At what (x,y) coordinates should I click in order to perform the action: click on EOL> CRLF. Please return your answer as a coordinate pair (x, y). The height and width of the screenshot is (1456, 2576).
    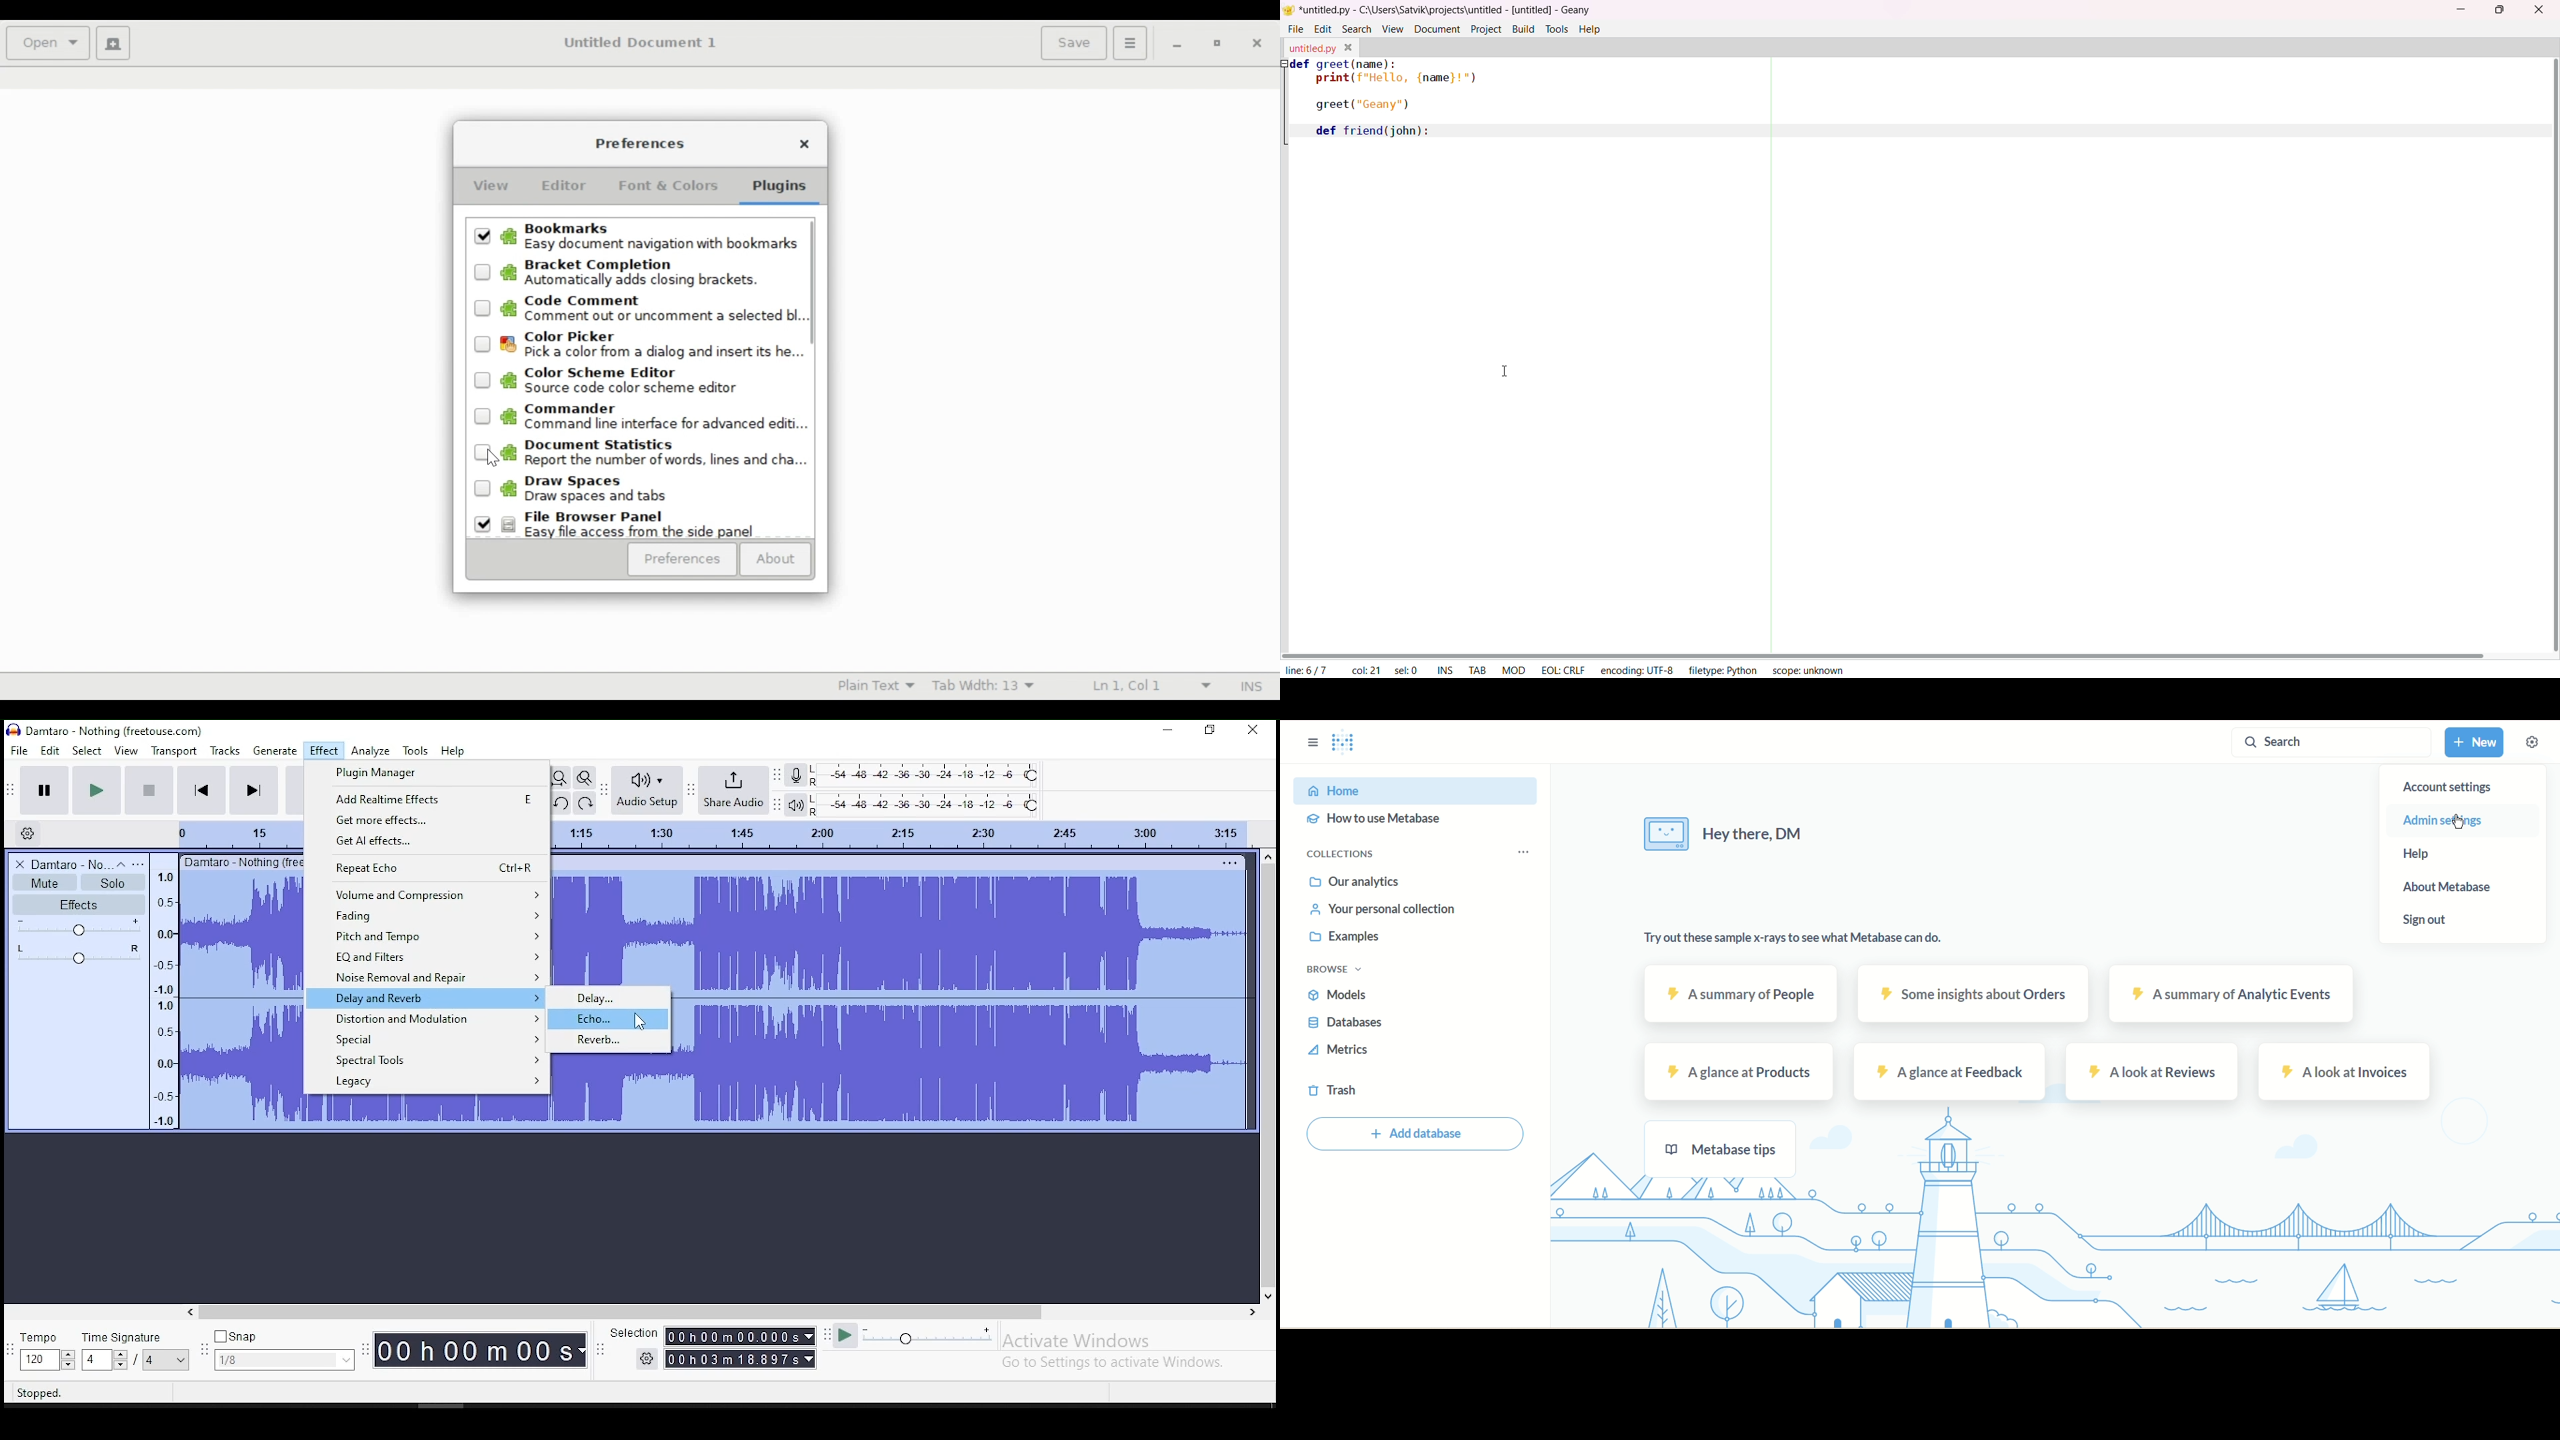
    Looking at the image, I should click on (1562, 671).